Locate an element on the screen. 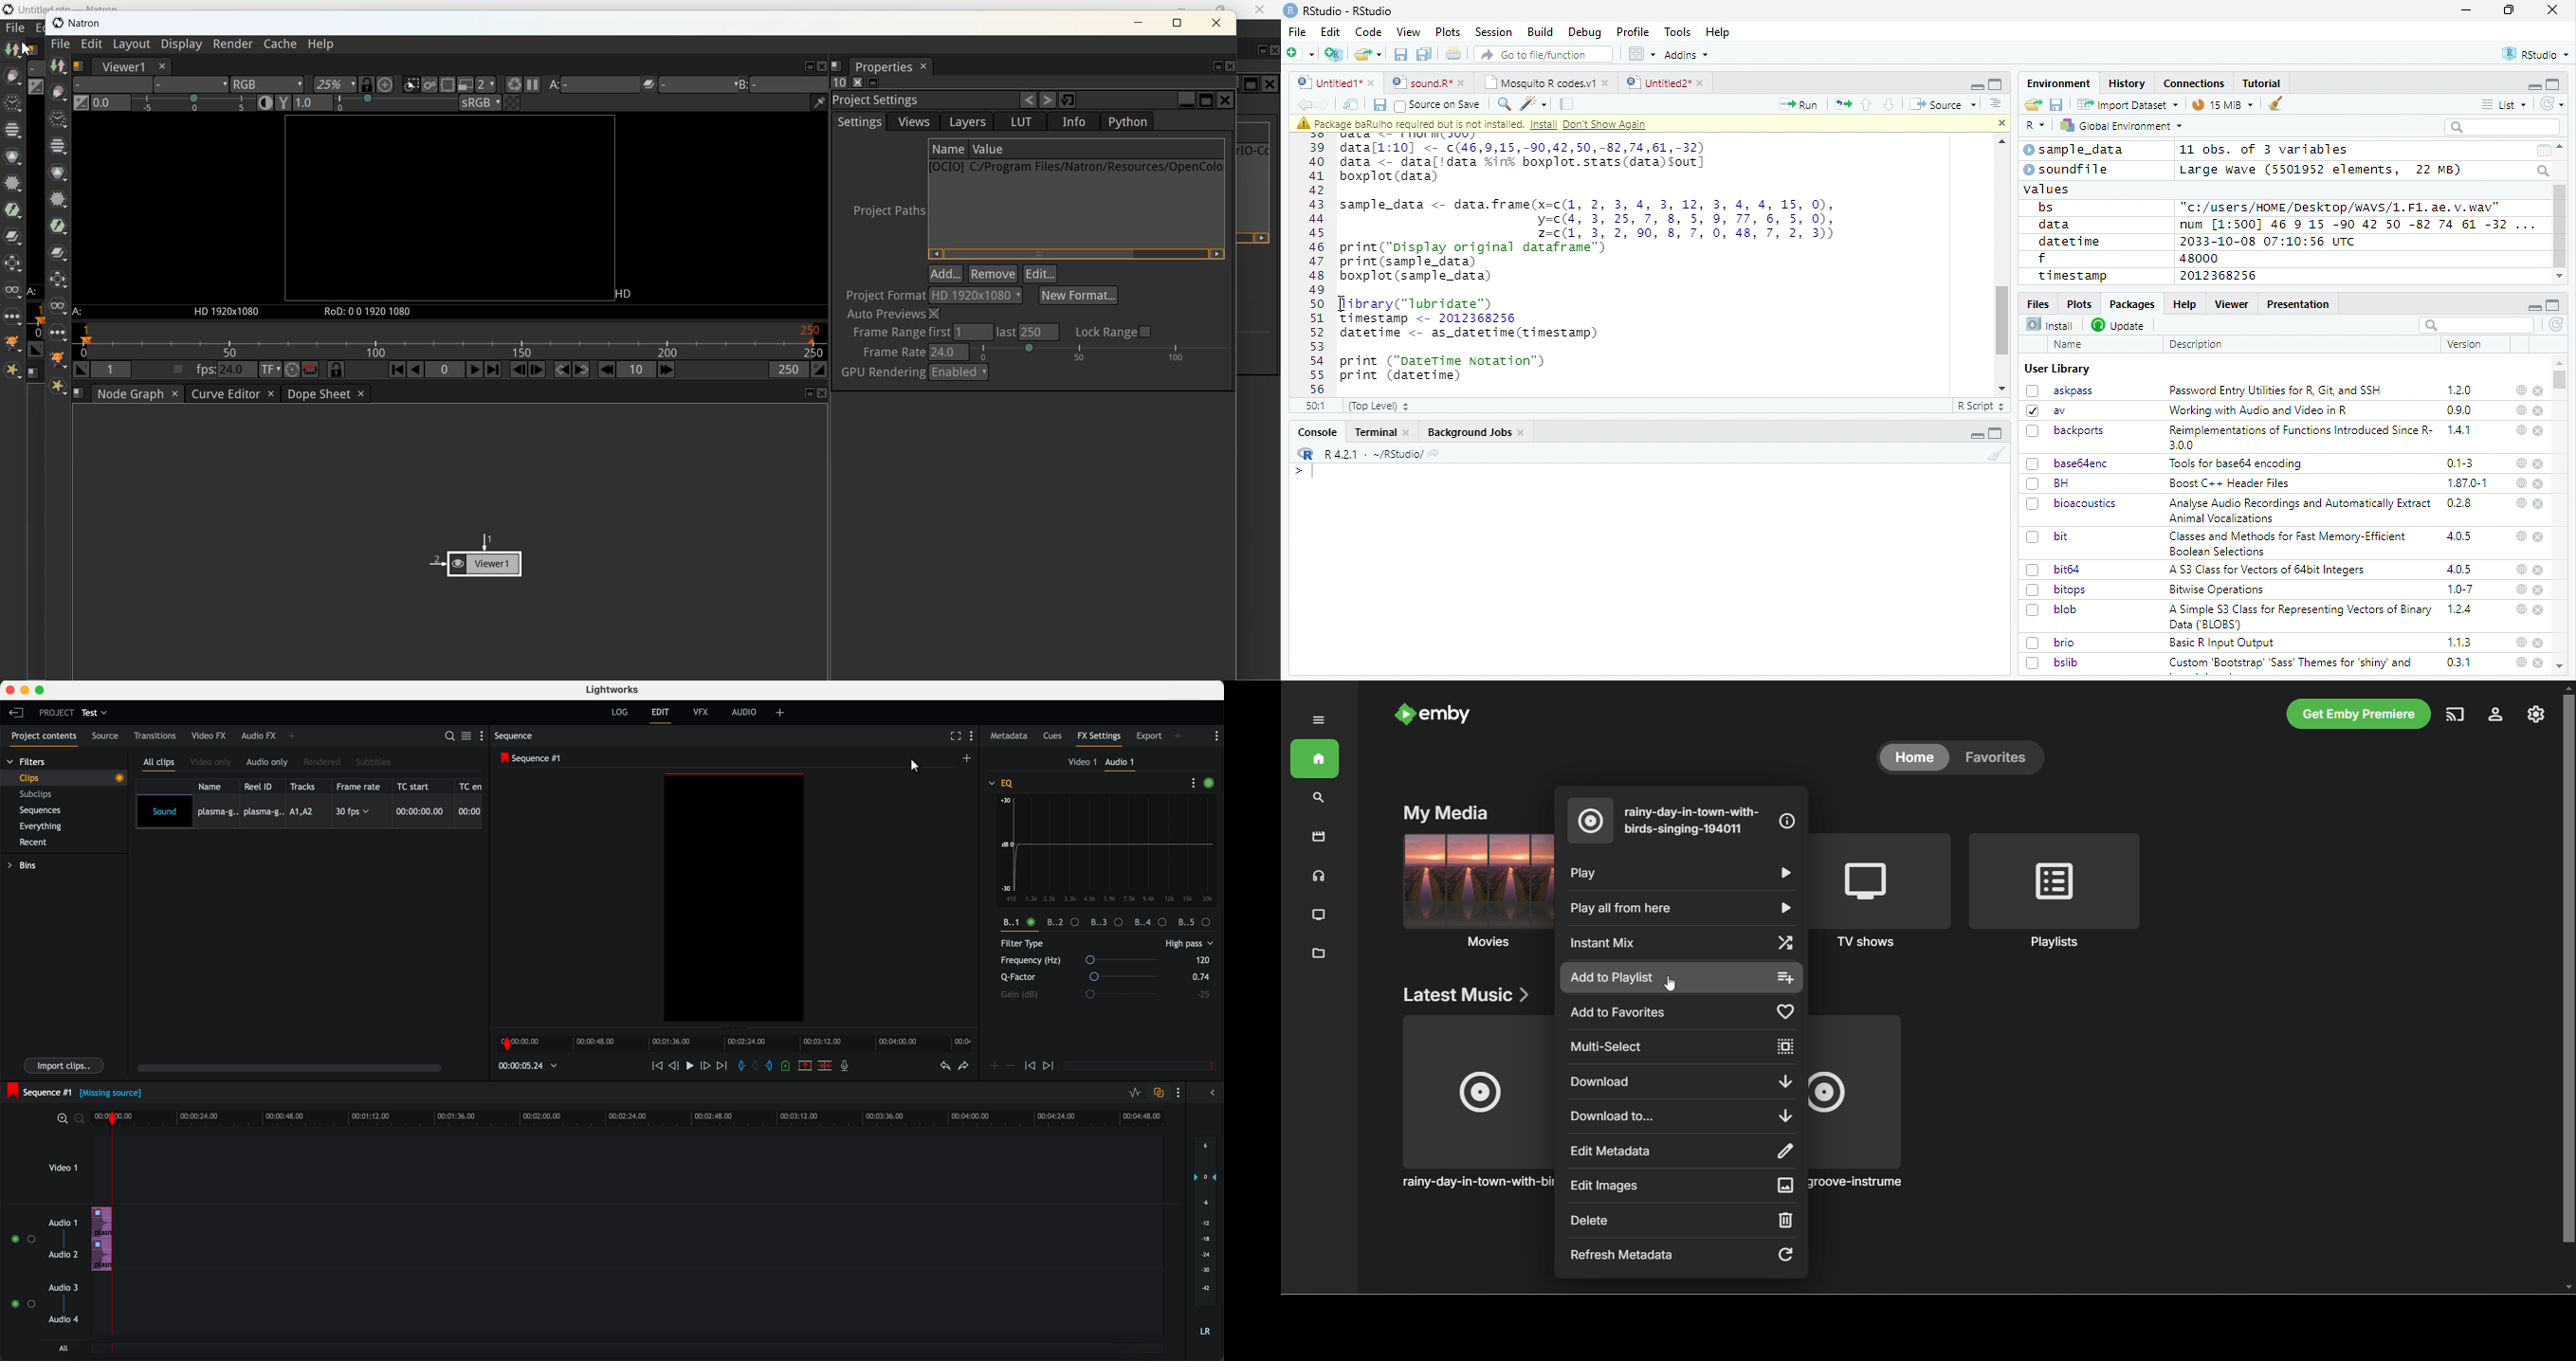 The height and width of the screenshot is (1372, 2576). minimize is located at coordinates (2469, 10).